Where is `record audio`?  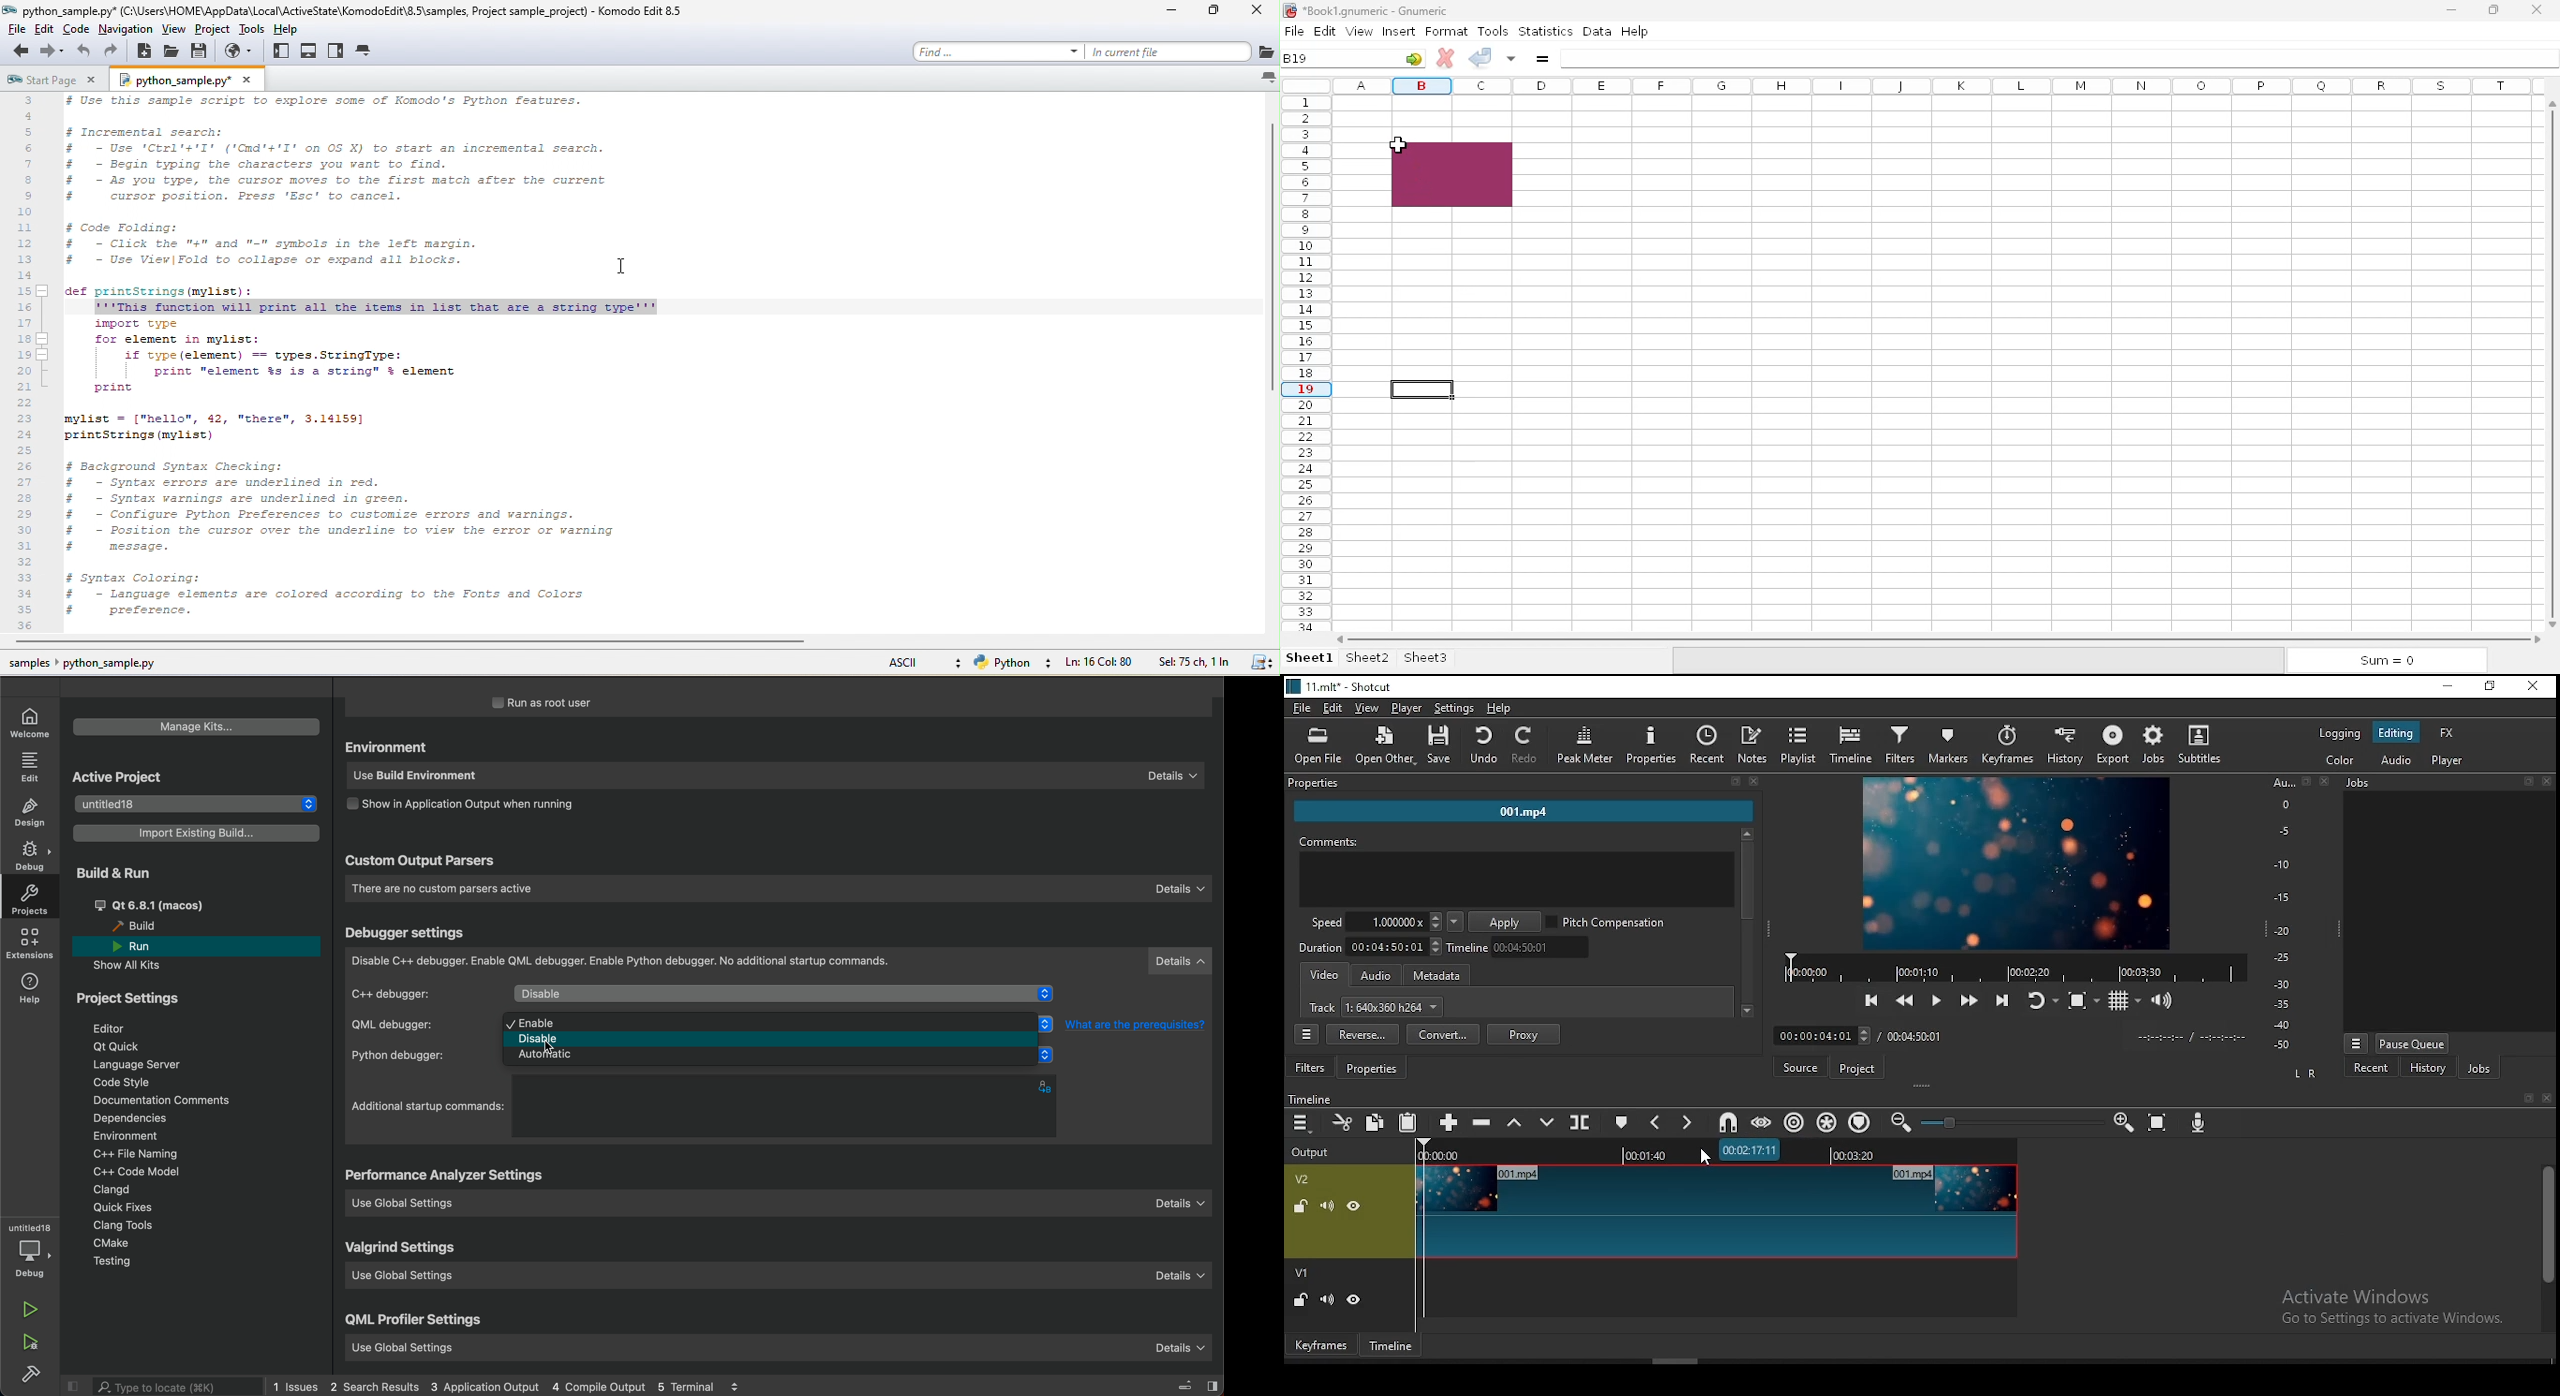
record audio is located at coordinates (2200, 1124).